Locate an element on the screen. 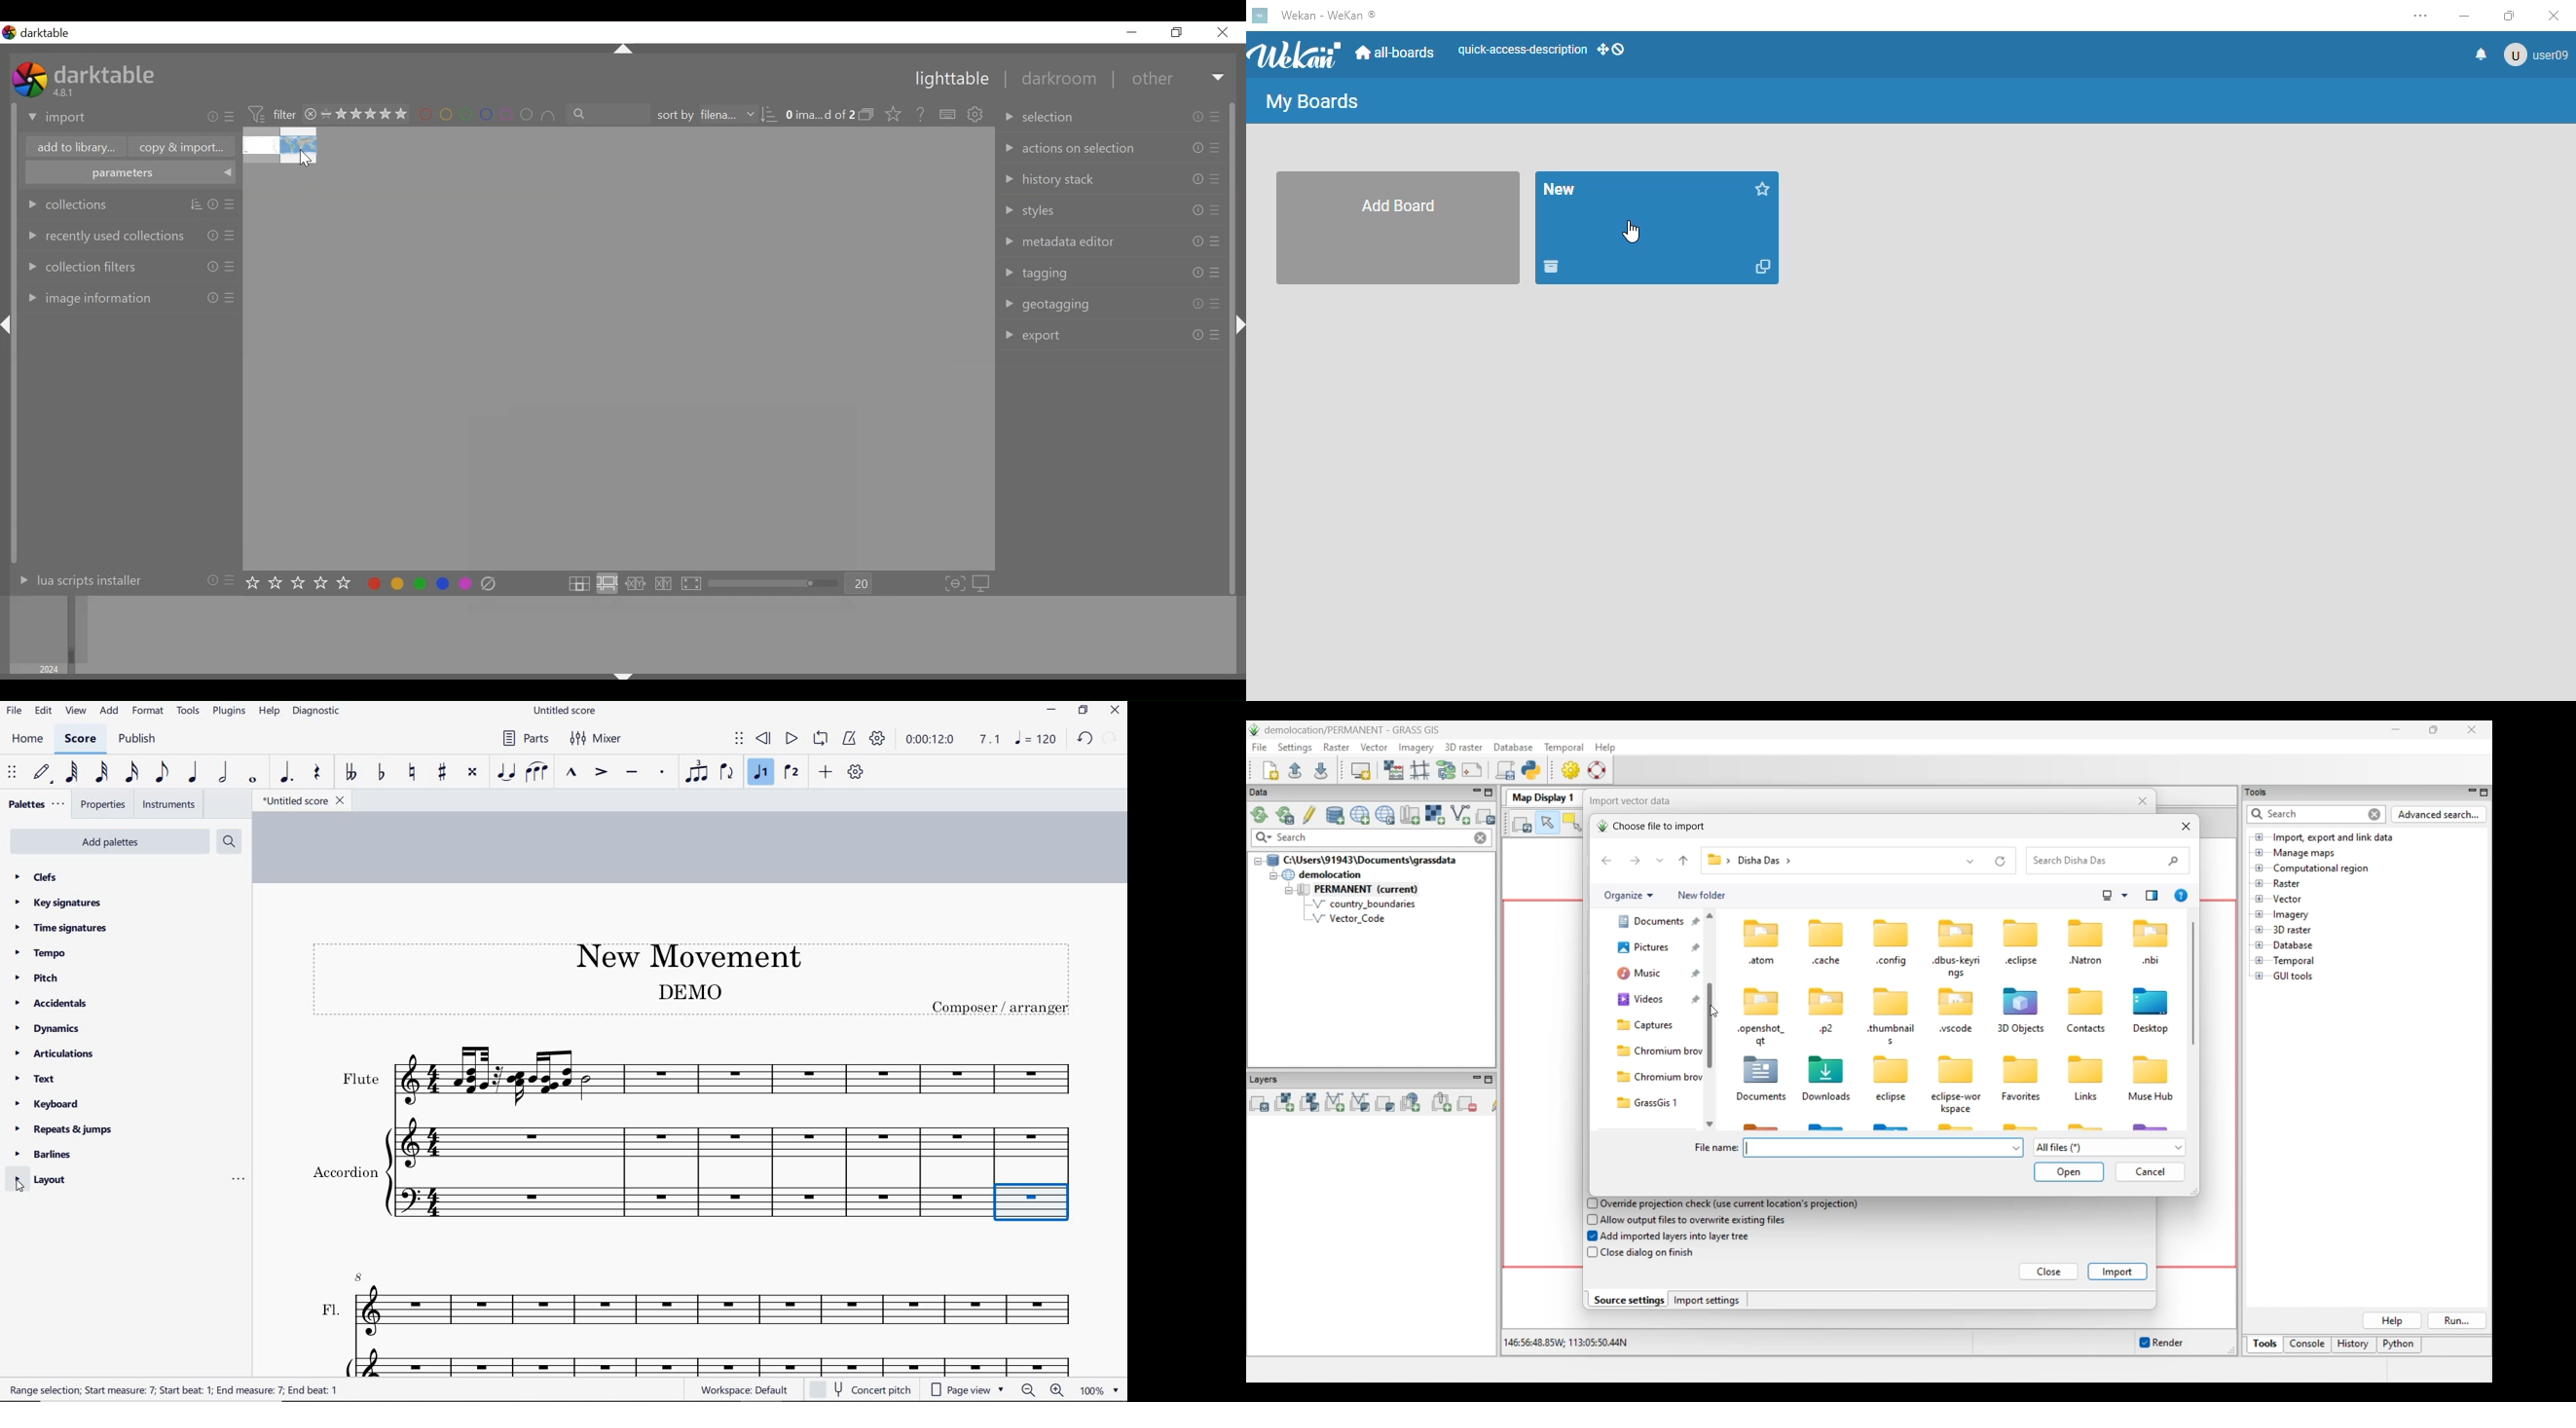 The height and width of the screenshot is (1428, 2576). add  is located at coordinates (111, 711).